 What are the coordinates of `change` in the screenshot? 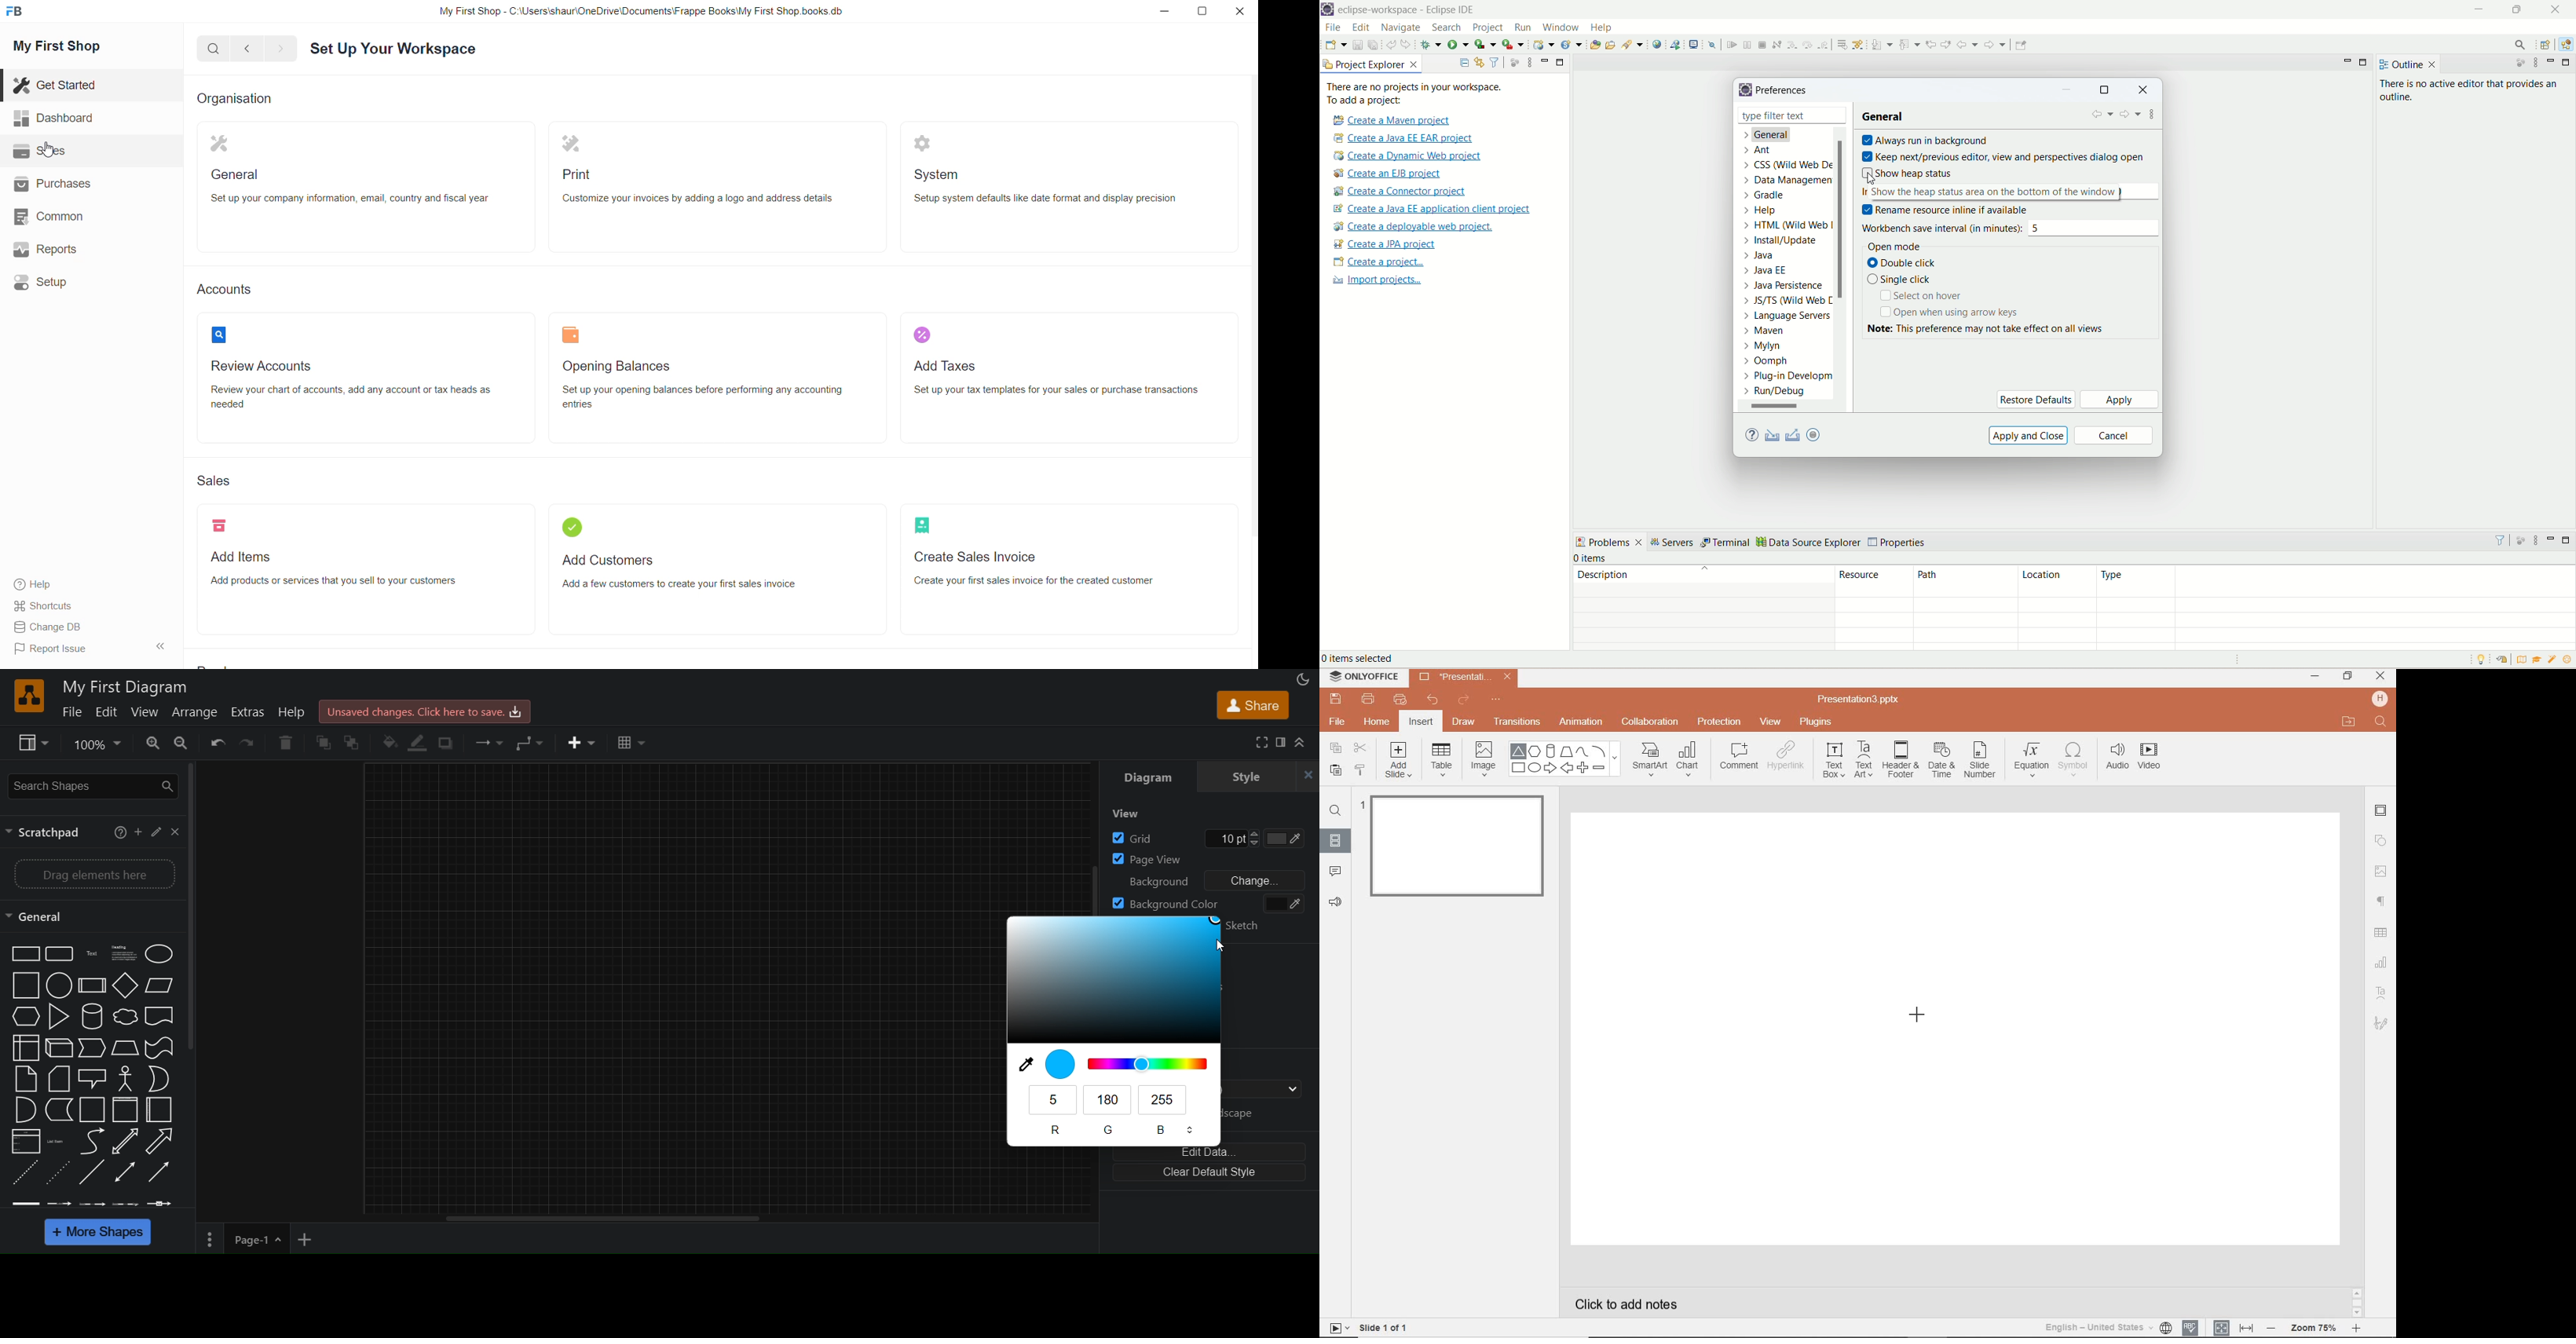 It's located at (1253, 879).